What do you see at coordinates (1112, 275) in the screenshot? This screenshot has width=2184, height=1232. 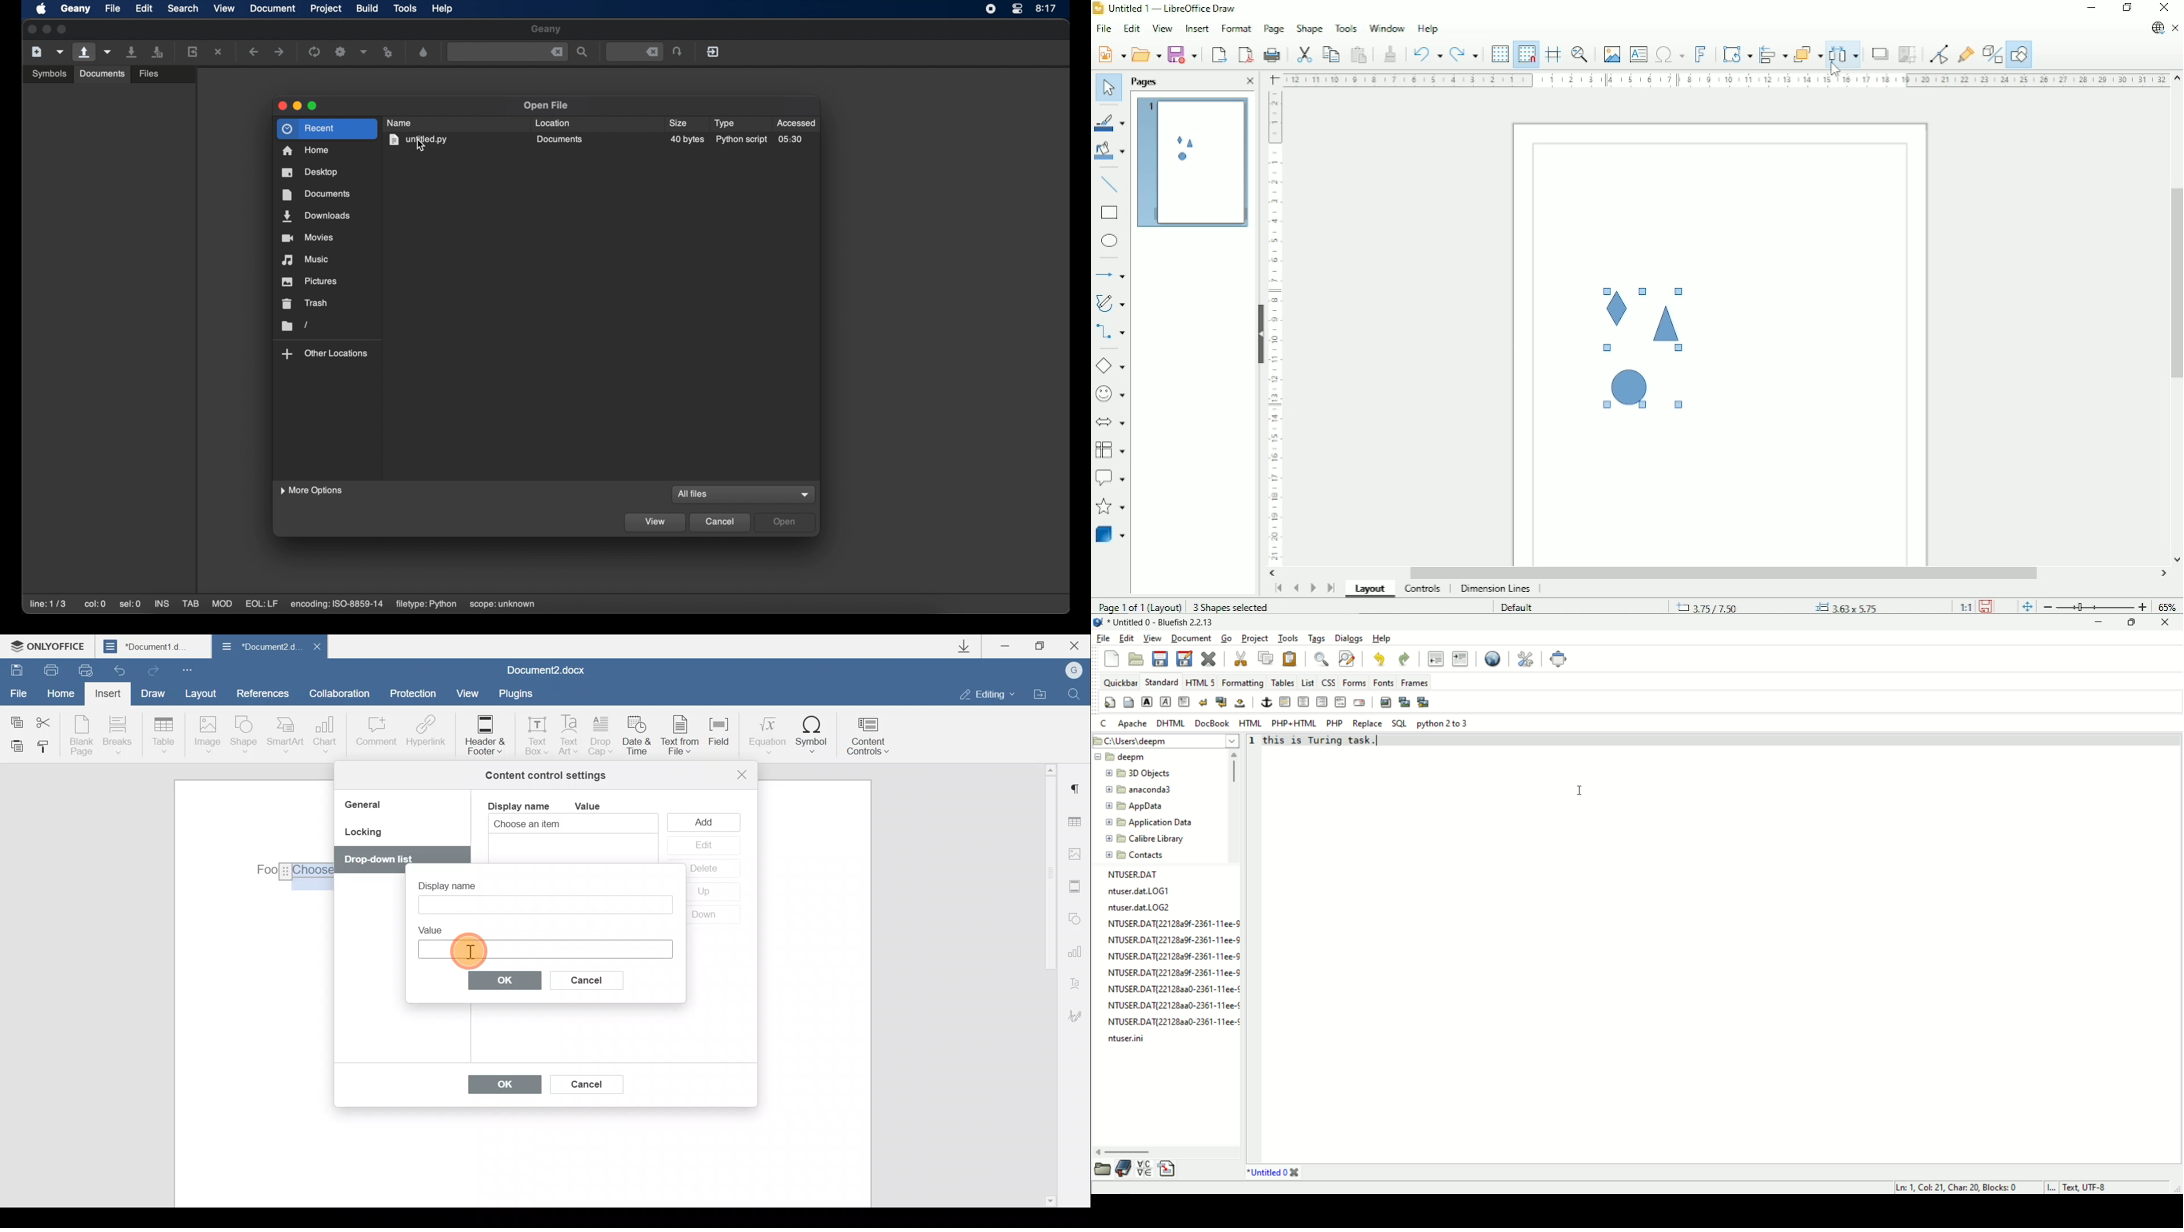 I see `Lines and arrows` at bounding box center [1112, 275].